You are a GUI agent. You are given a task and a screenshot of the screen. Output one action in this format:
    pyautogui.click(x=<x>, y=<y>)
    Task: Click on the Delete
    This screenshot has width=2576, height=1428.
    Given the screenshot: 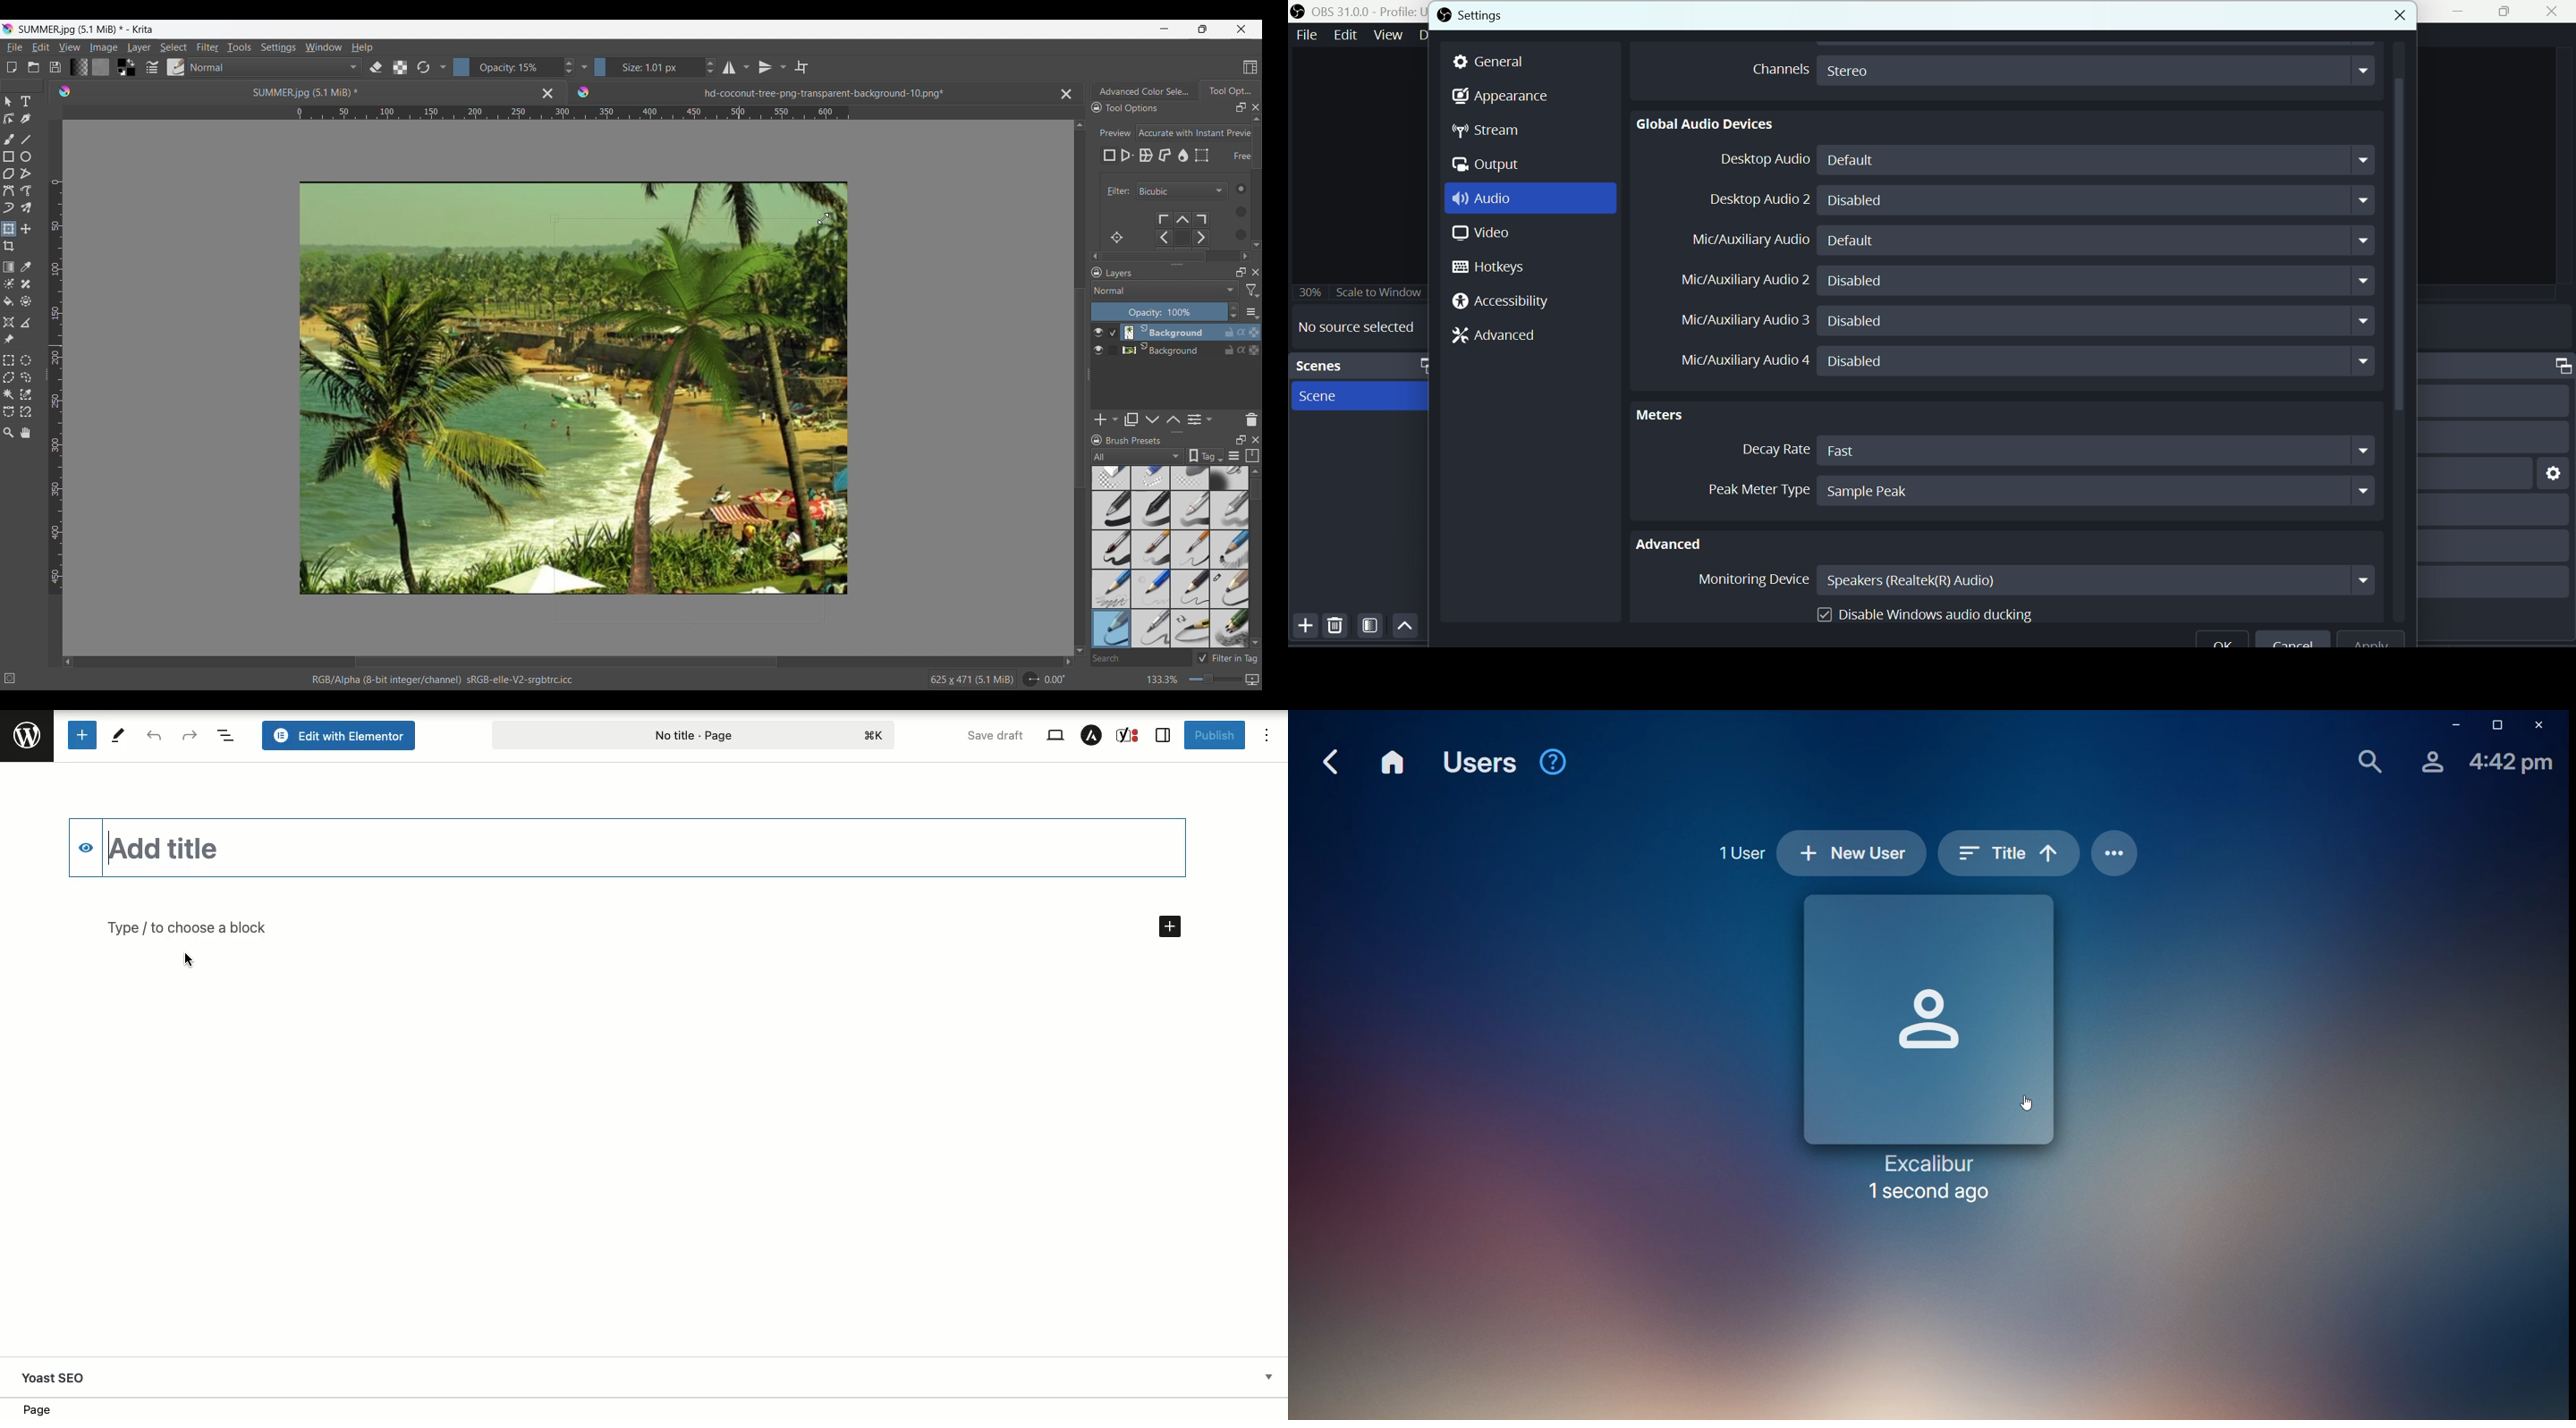 What is the action you would take?
    pyautogui.click(x=1335, y=628)
    